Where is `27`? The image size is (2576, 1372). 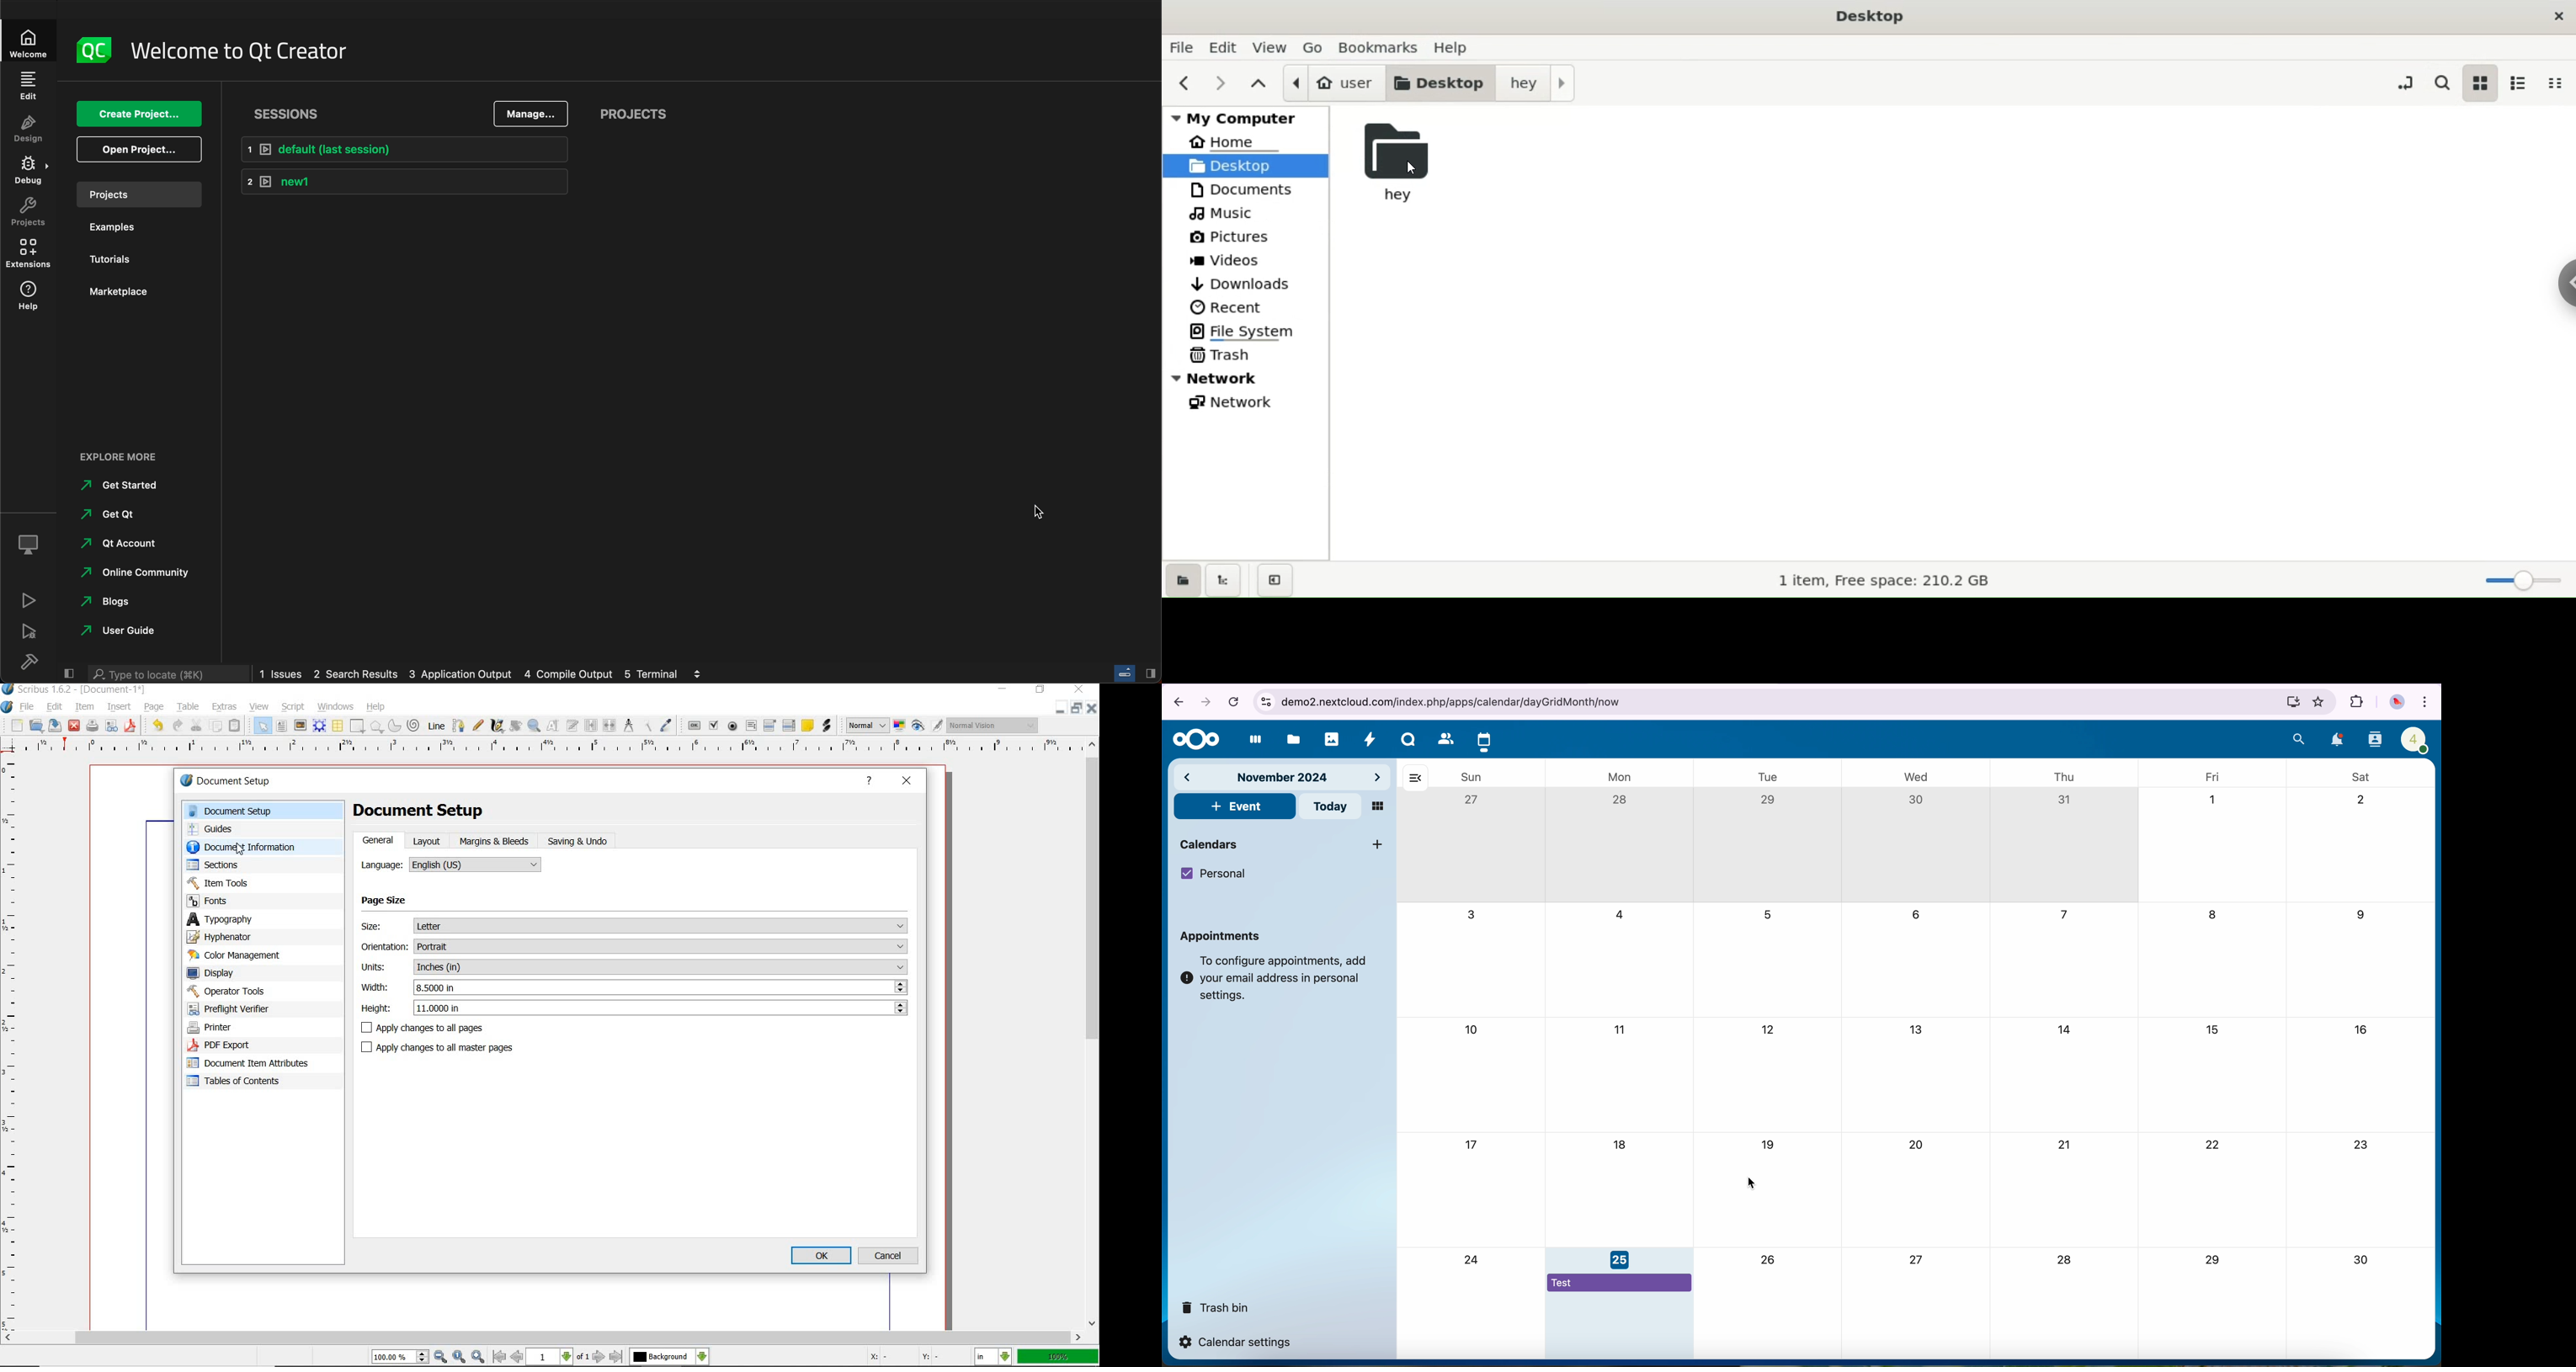 27 is located at coordinates (1918, 1259).